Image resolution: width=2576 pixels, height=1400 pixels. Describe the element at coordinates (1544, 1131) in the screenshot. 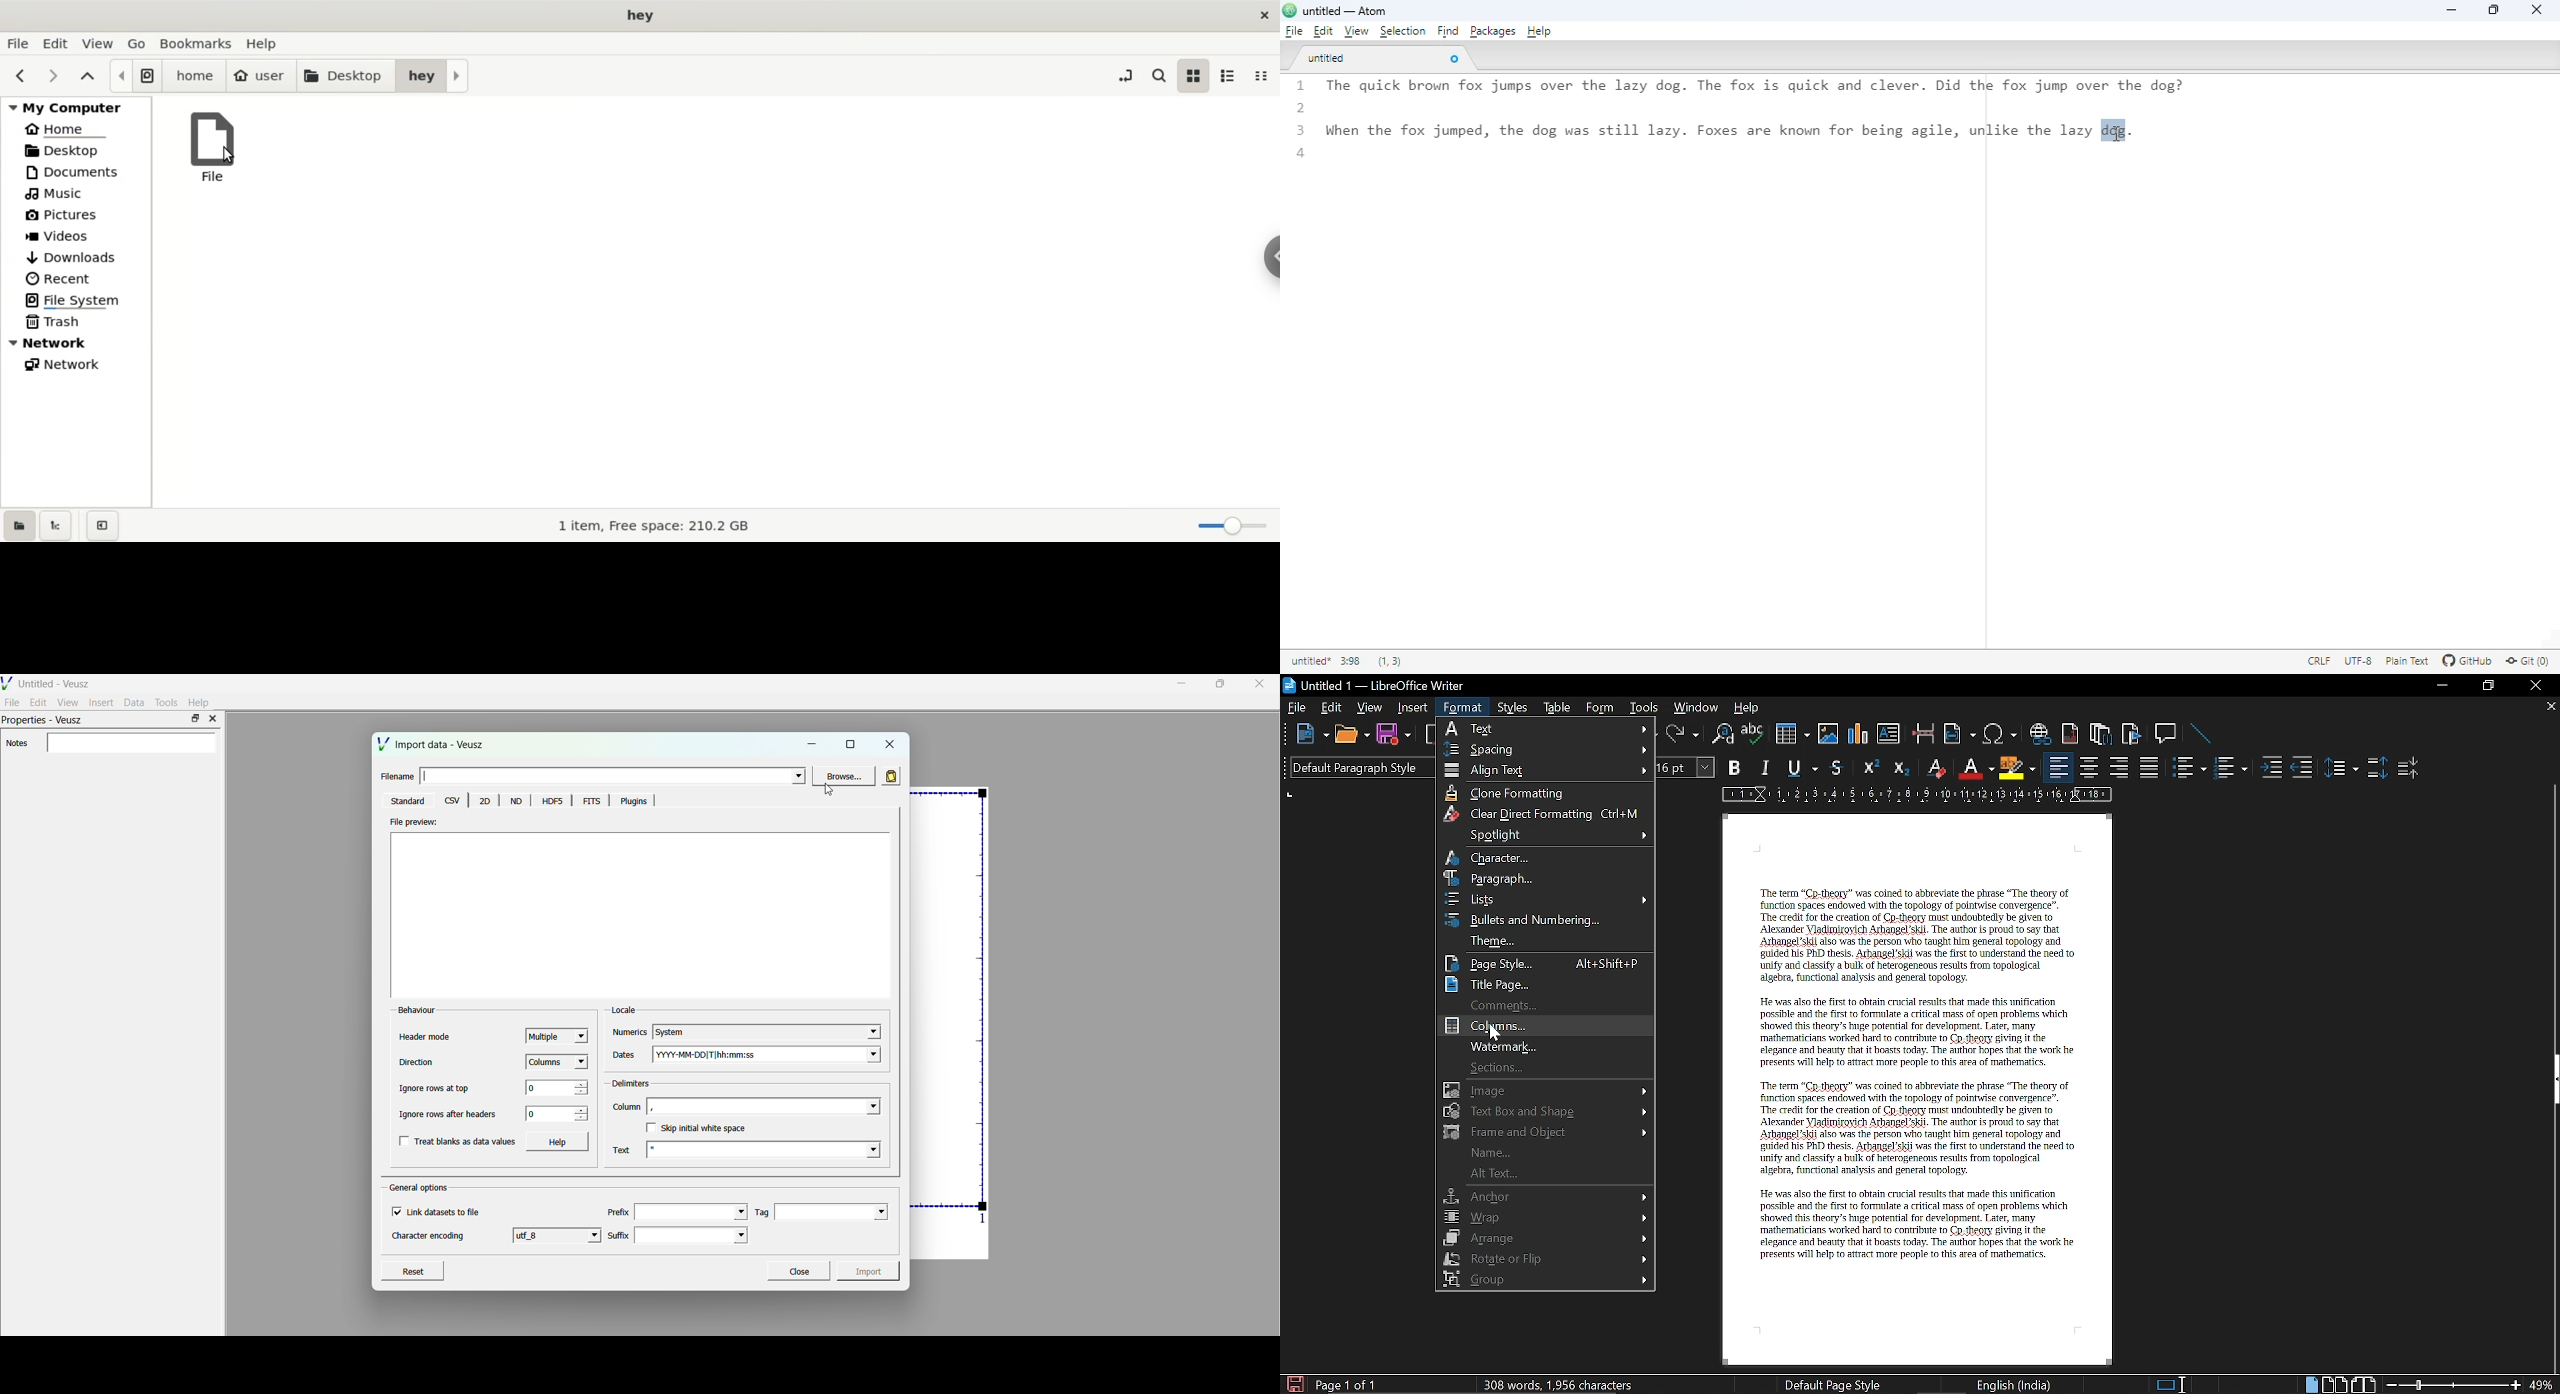

I see `Frame an object` at that location.